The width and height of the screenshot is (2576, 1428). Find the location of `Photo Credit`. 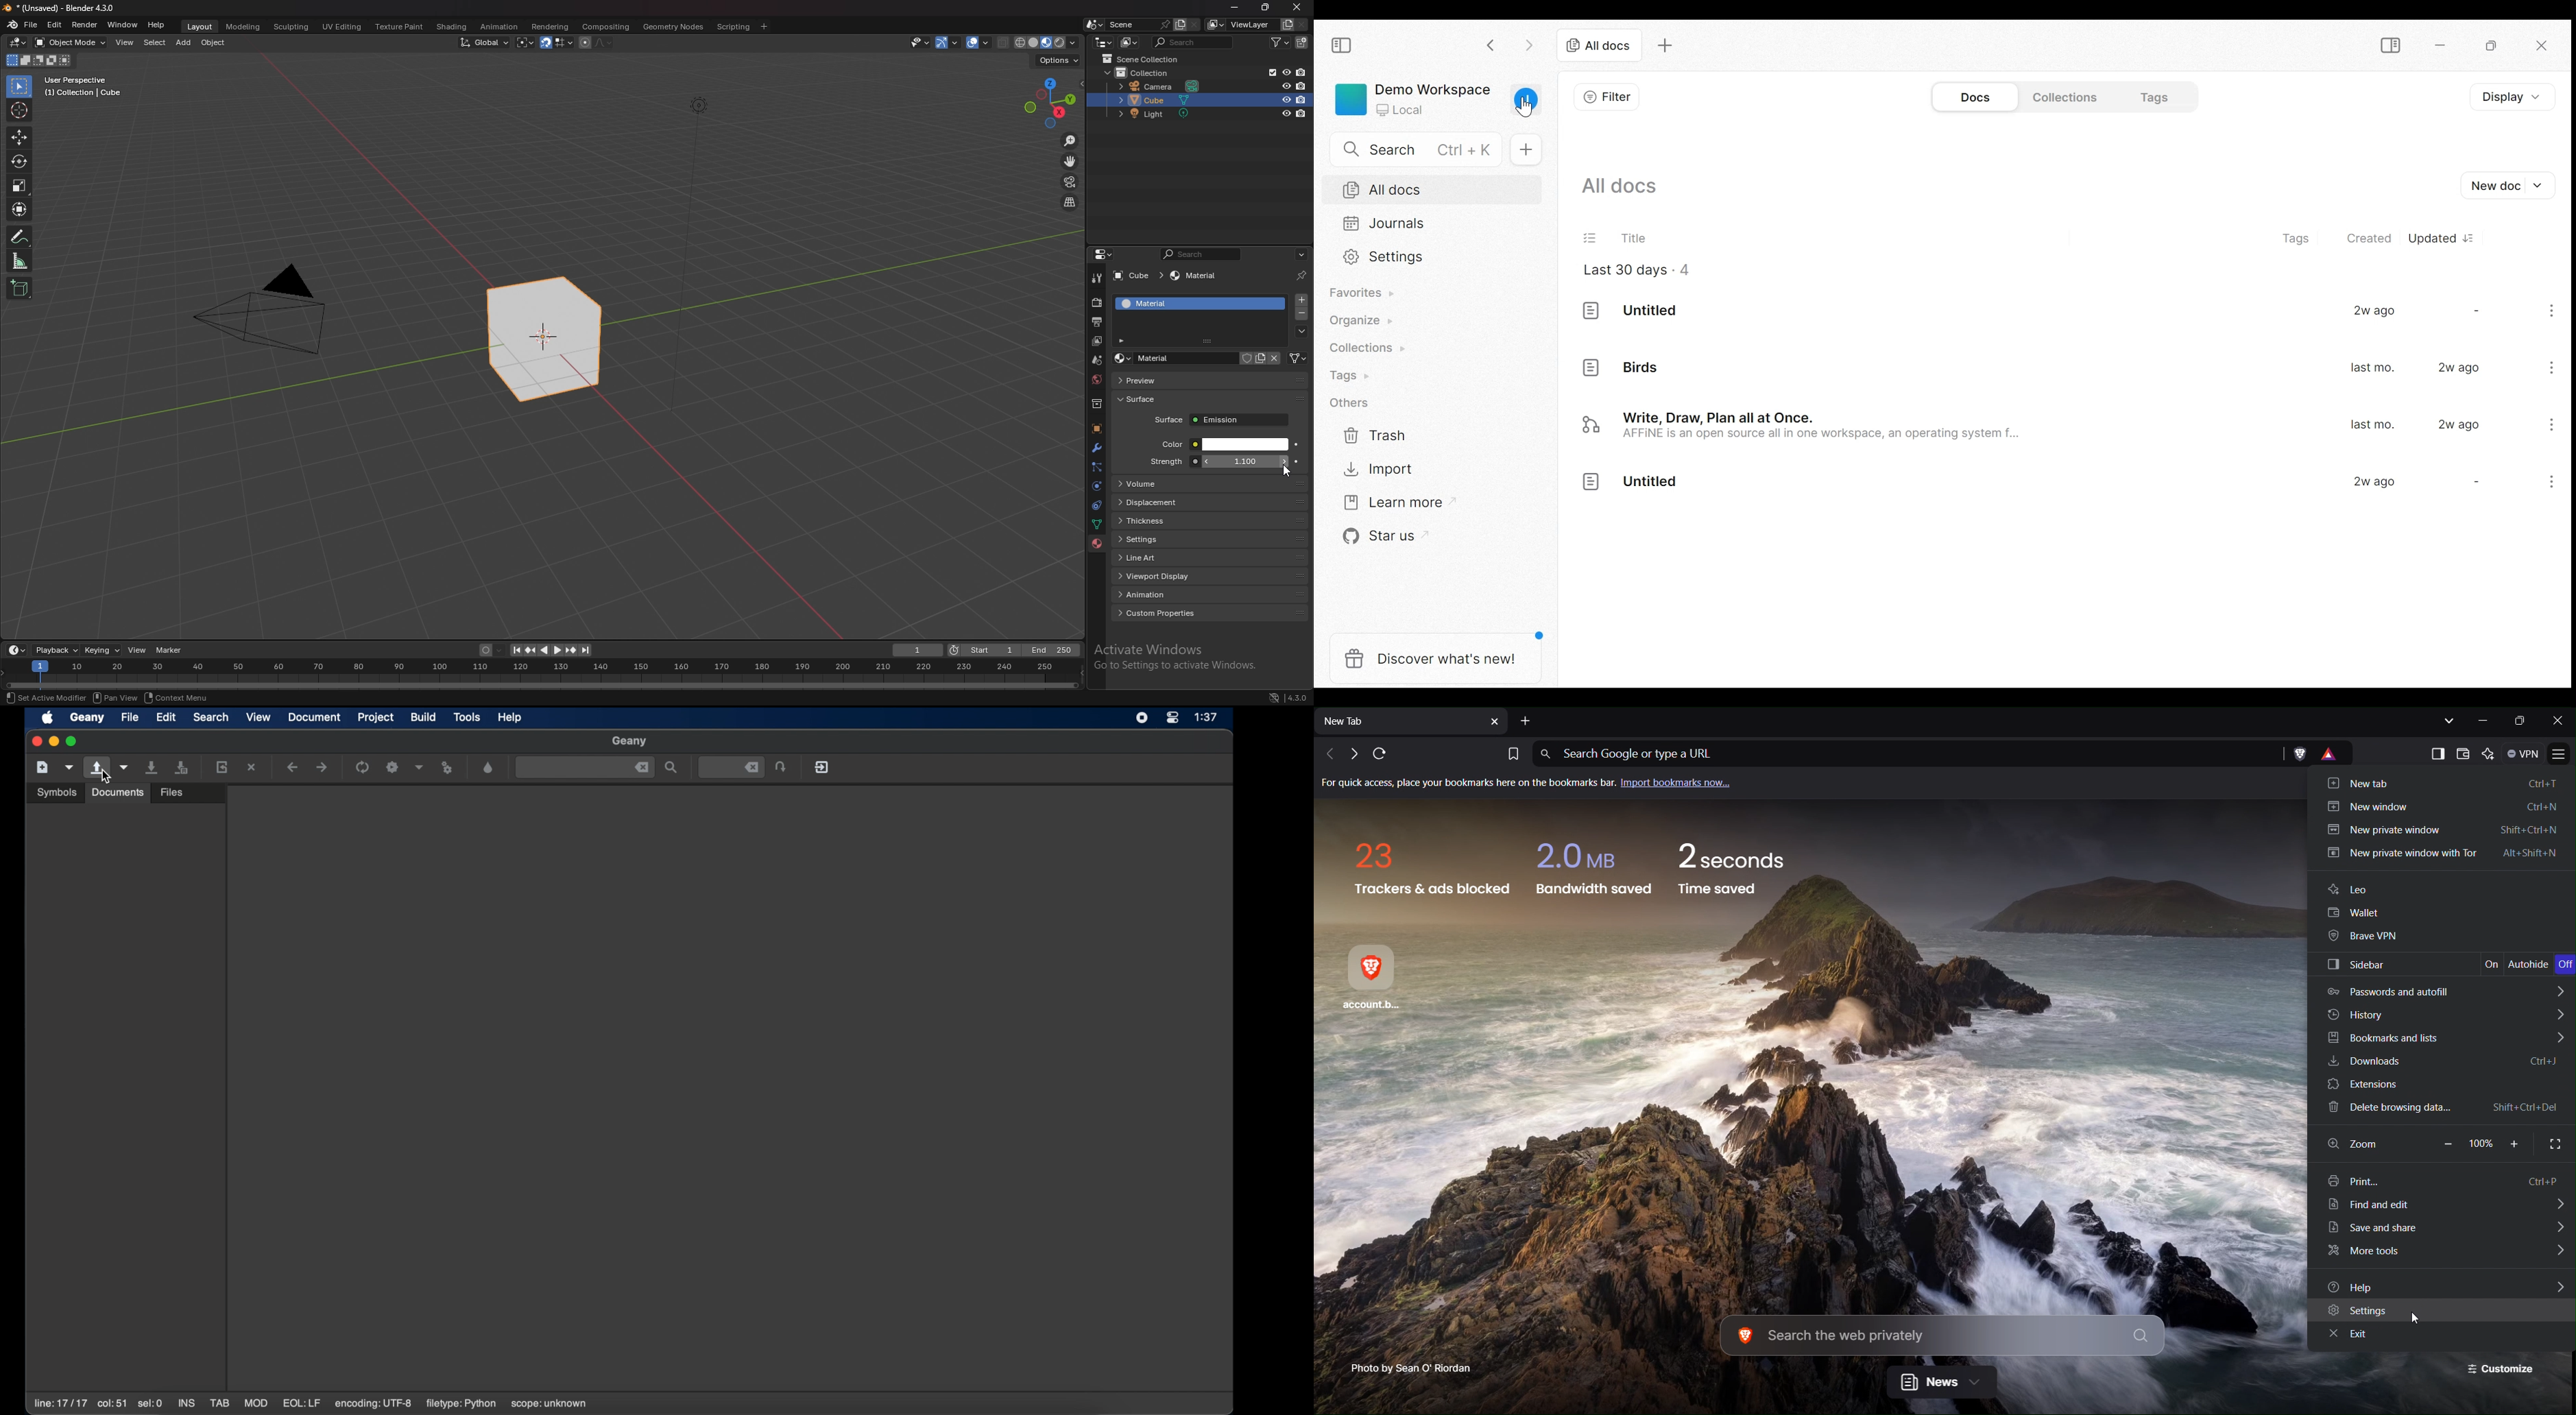

Photo Credit is located at coordinates (1405, 1367).